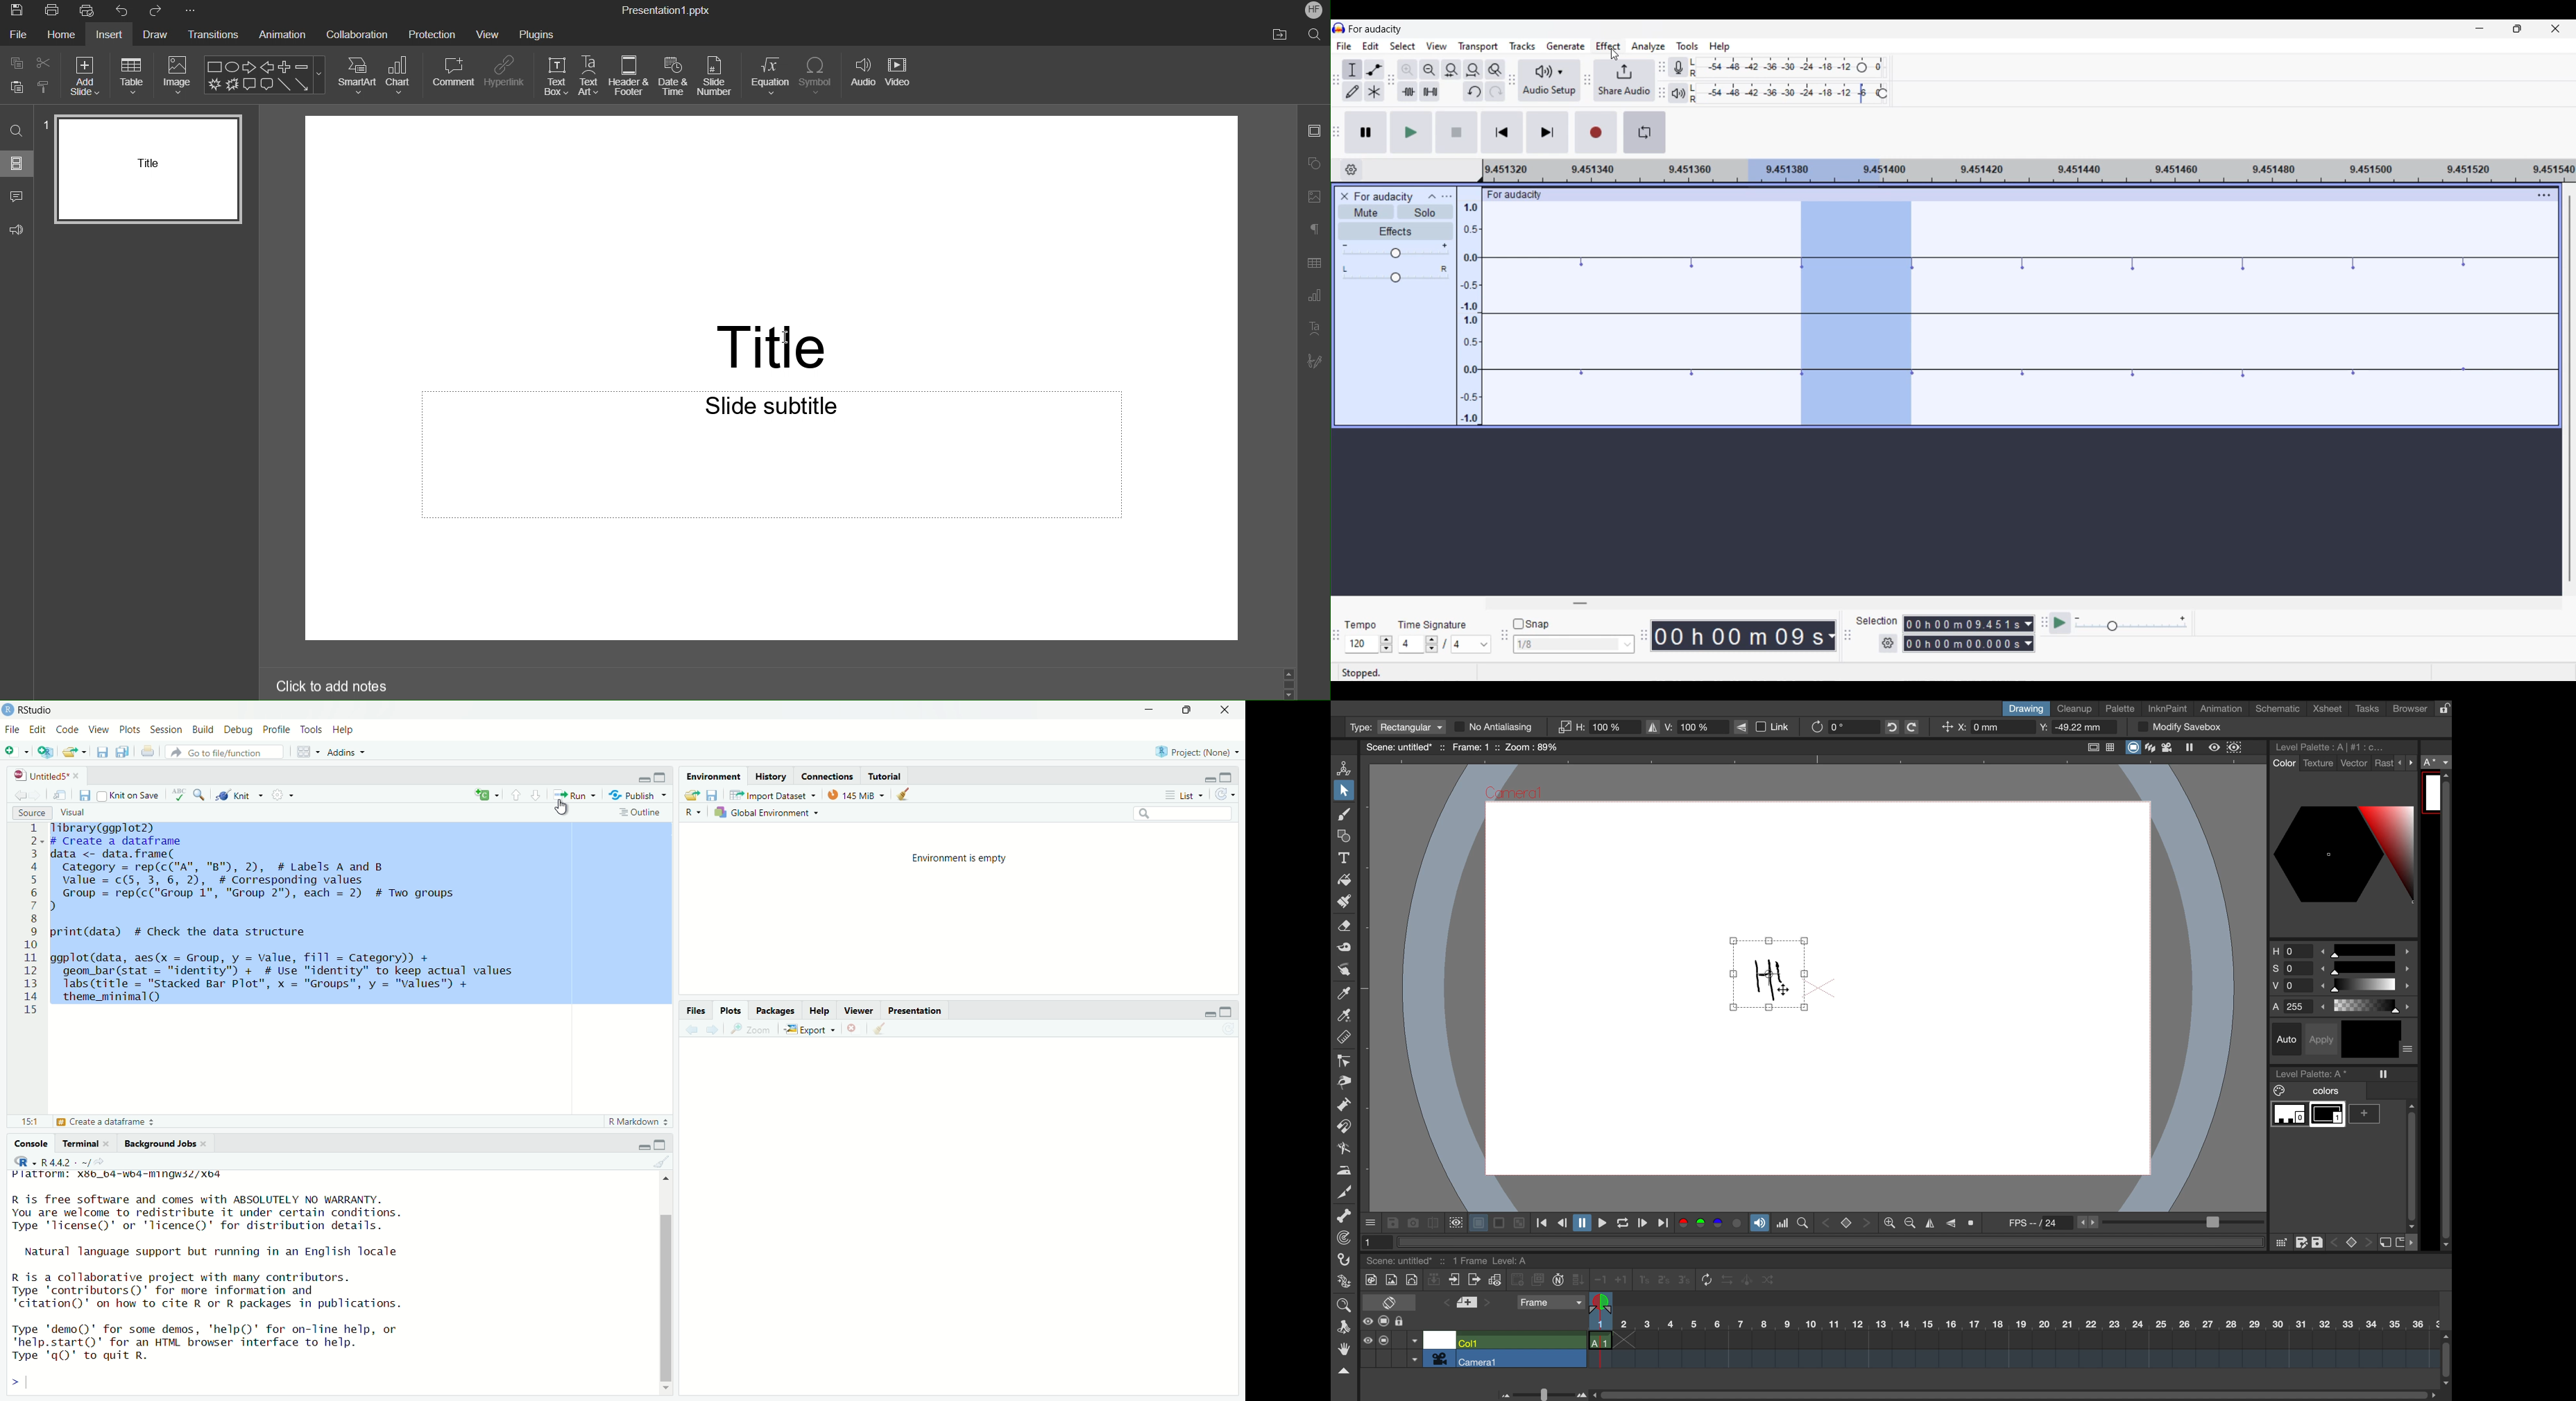  What do you see at coordinates (238, 793) in the screenshot?
I see `Knit` at bounding box center [238, 793].